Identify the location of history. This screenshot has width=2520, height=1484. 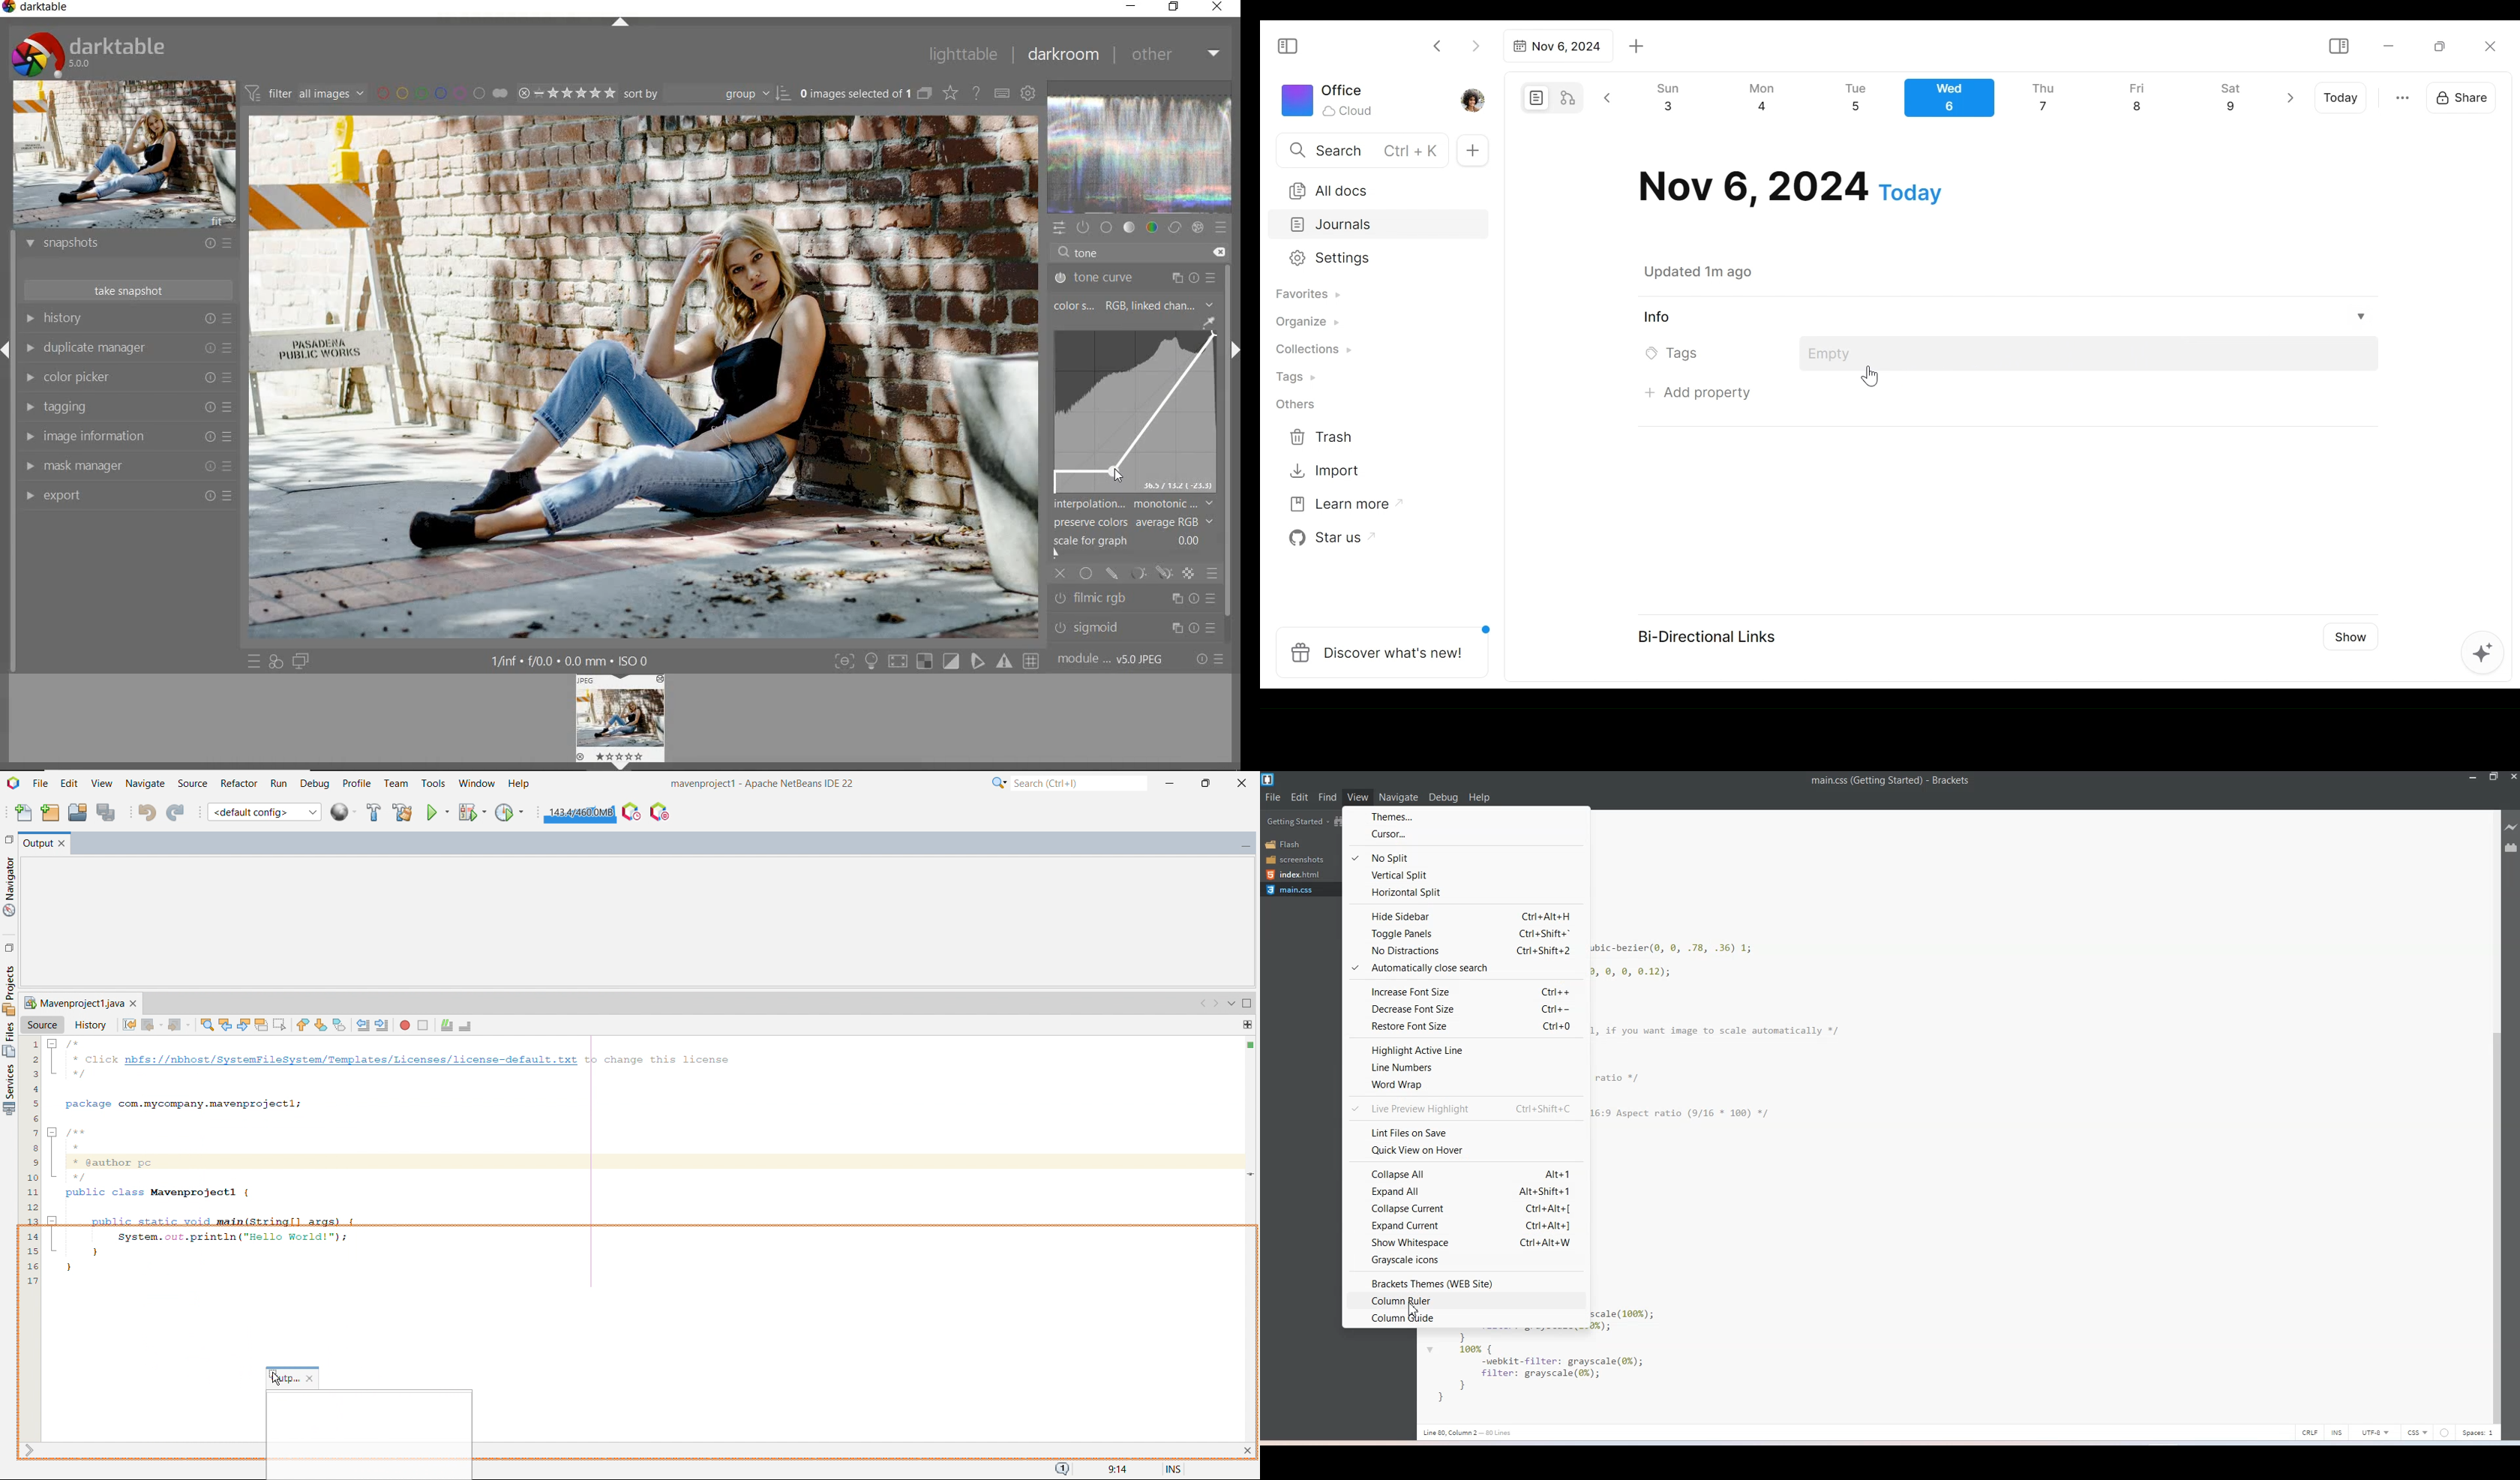
(128, 321).